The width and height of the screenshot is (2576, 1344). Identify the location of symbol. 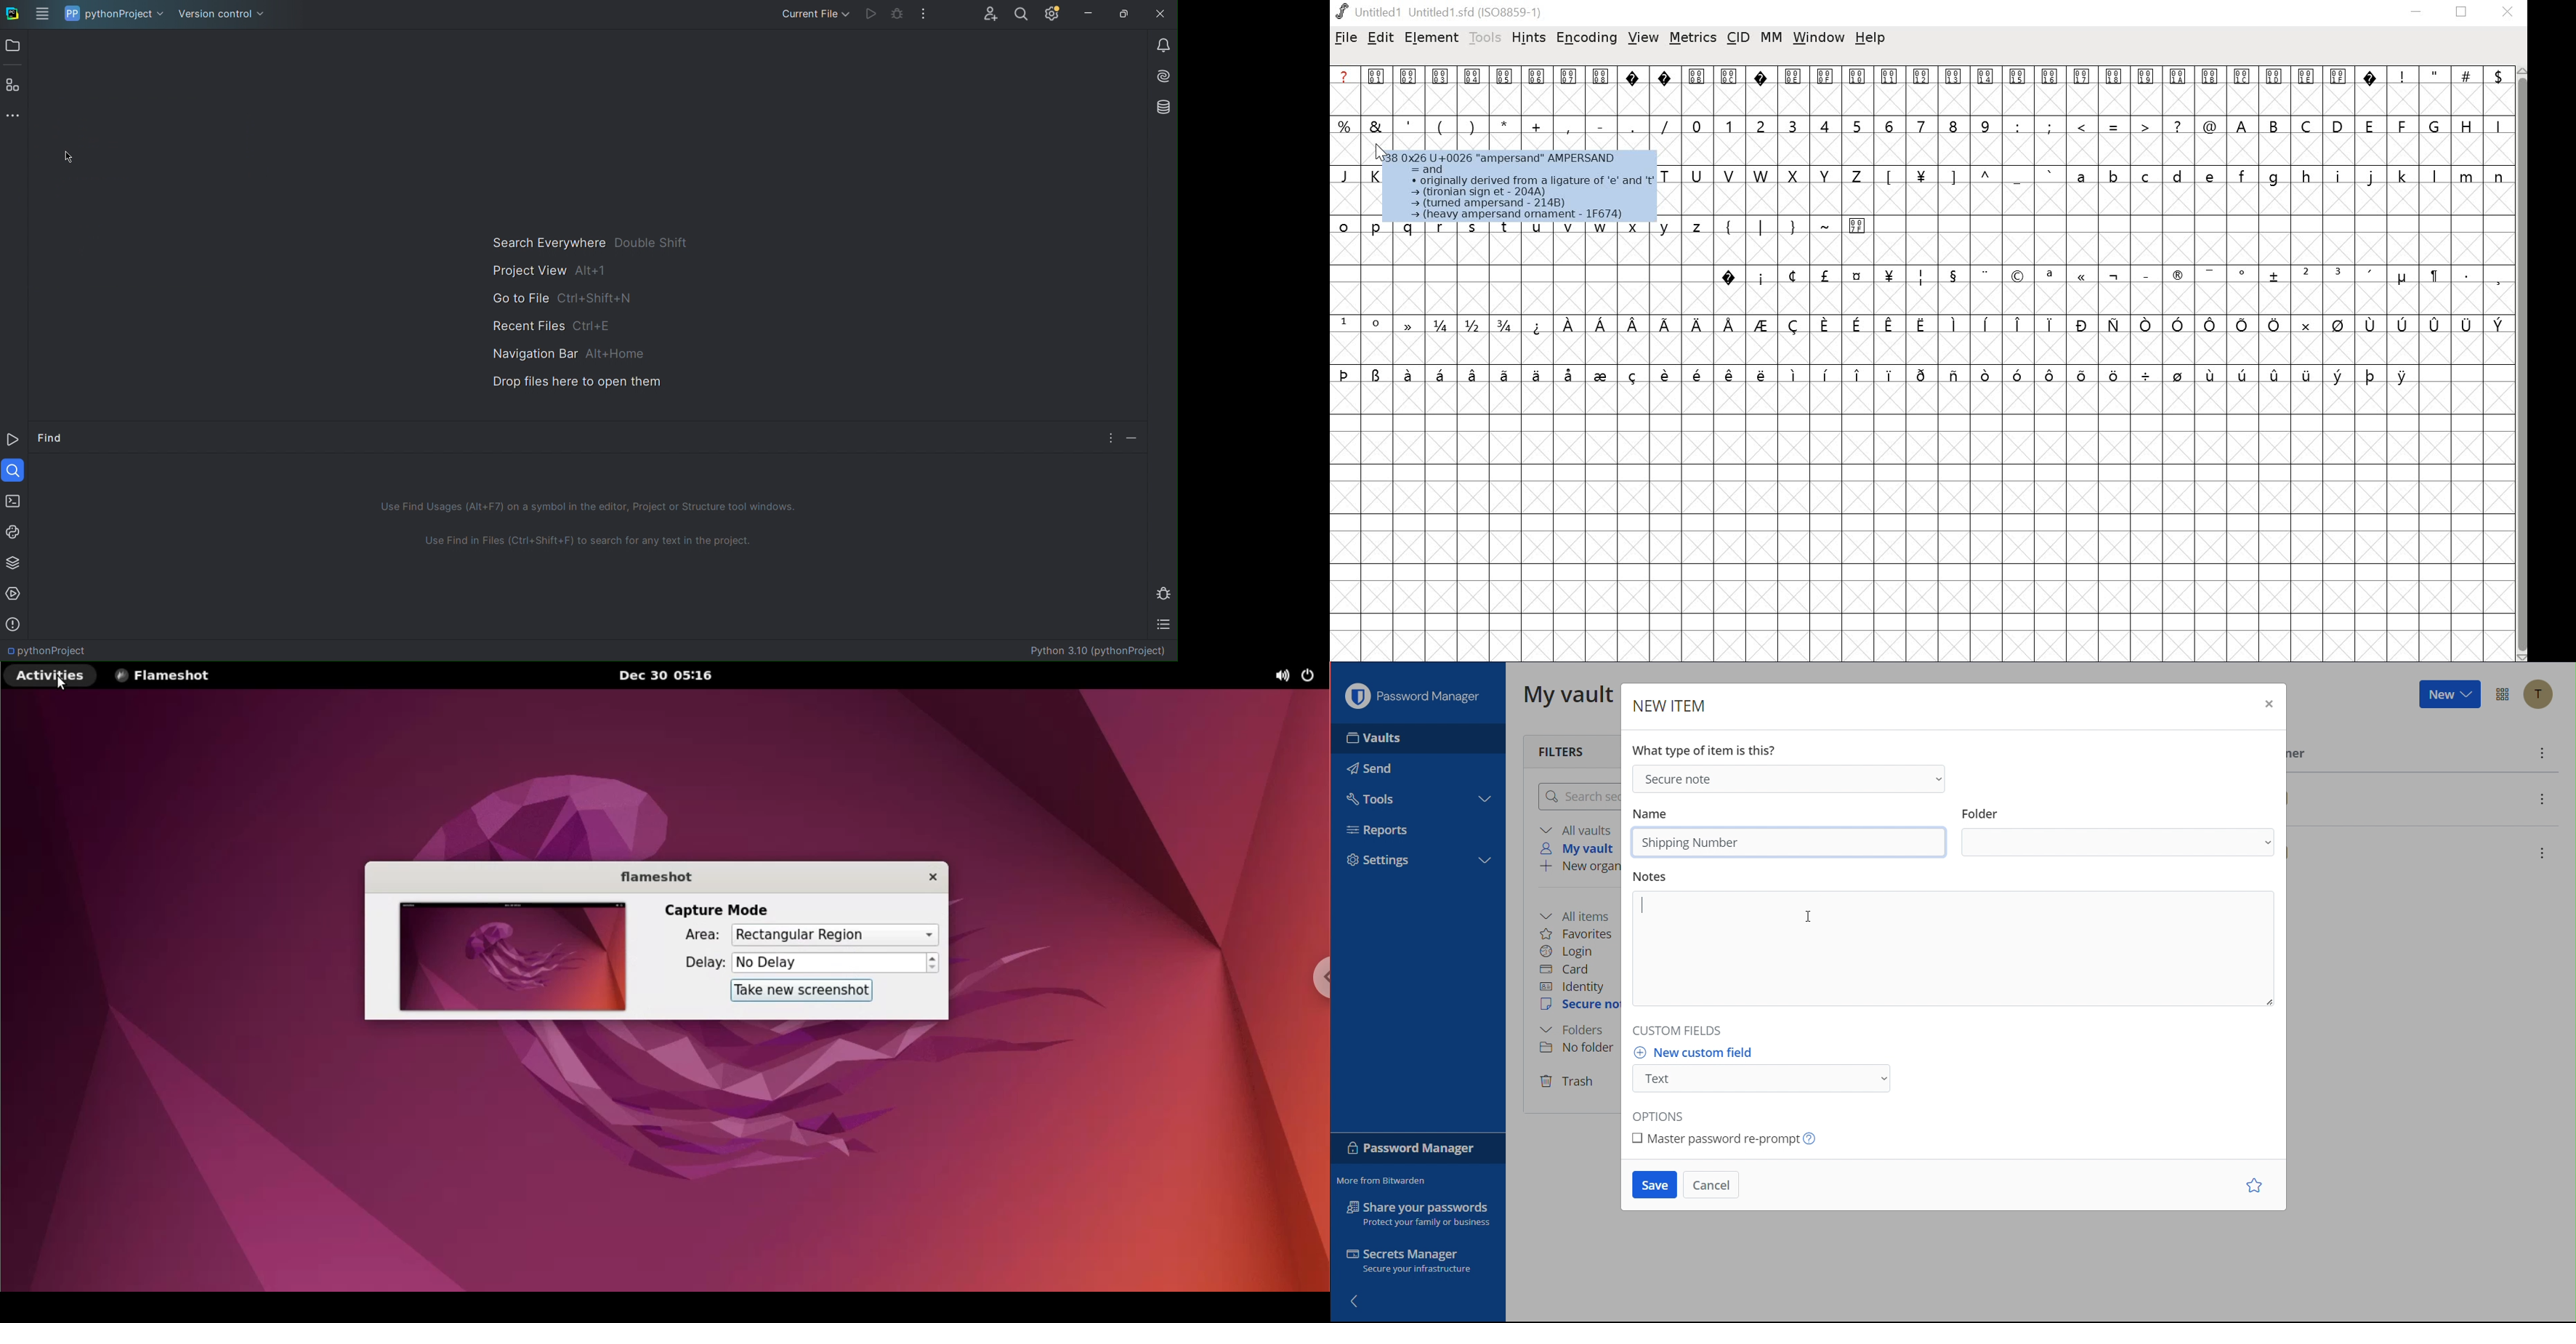
(2339, 374).